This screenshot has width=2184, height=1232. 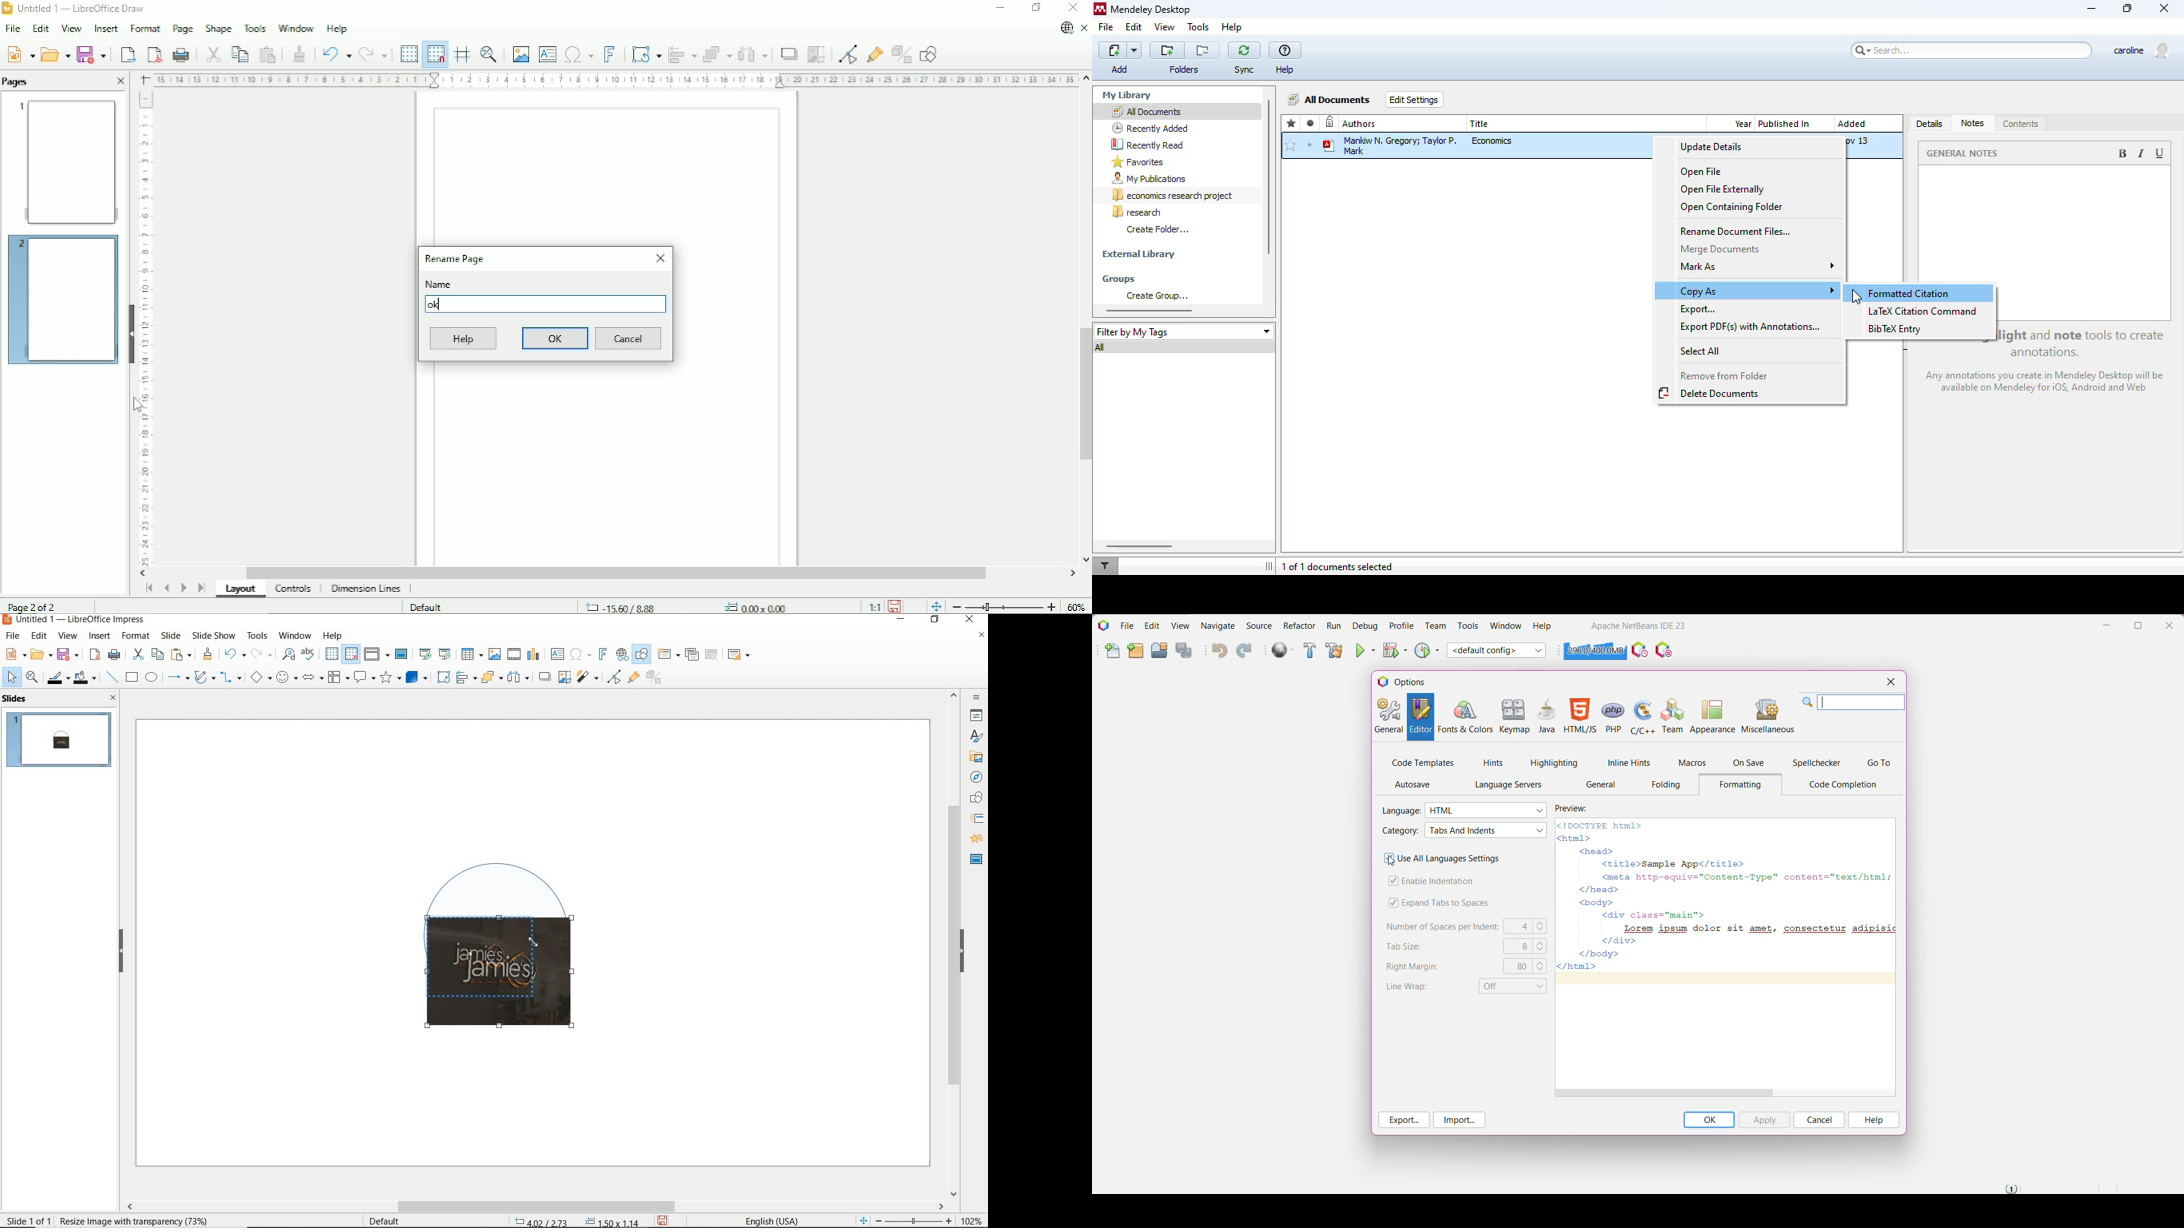 What do you see at coordinates (490, 54) in the screenshot?
I see `Zoom & pan` at bounding box center [490, 54].